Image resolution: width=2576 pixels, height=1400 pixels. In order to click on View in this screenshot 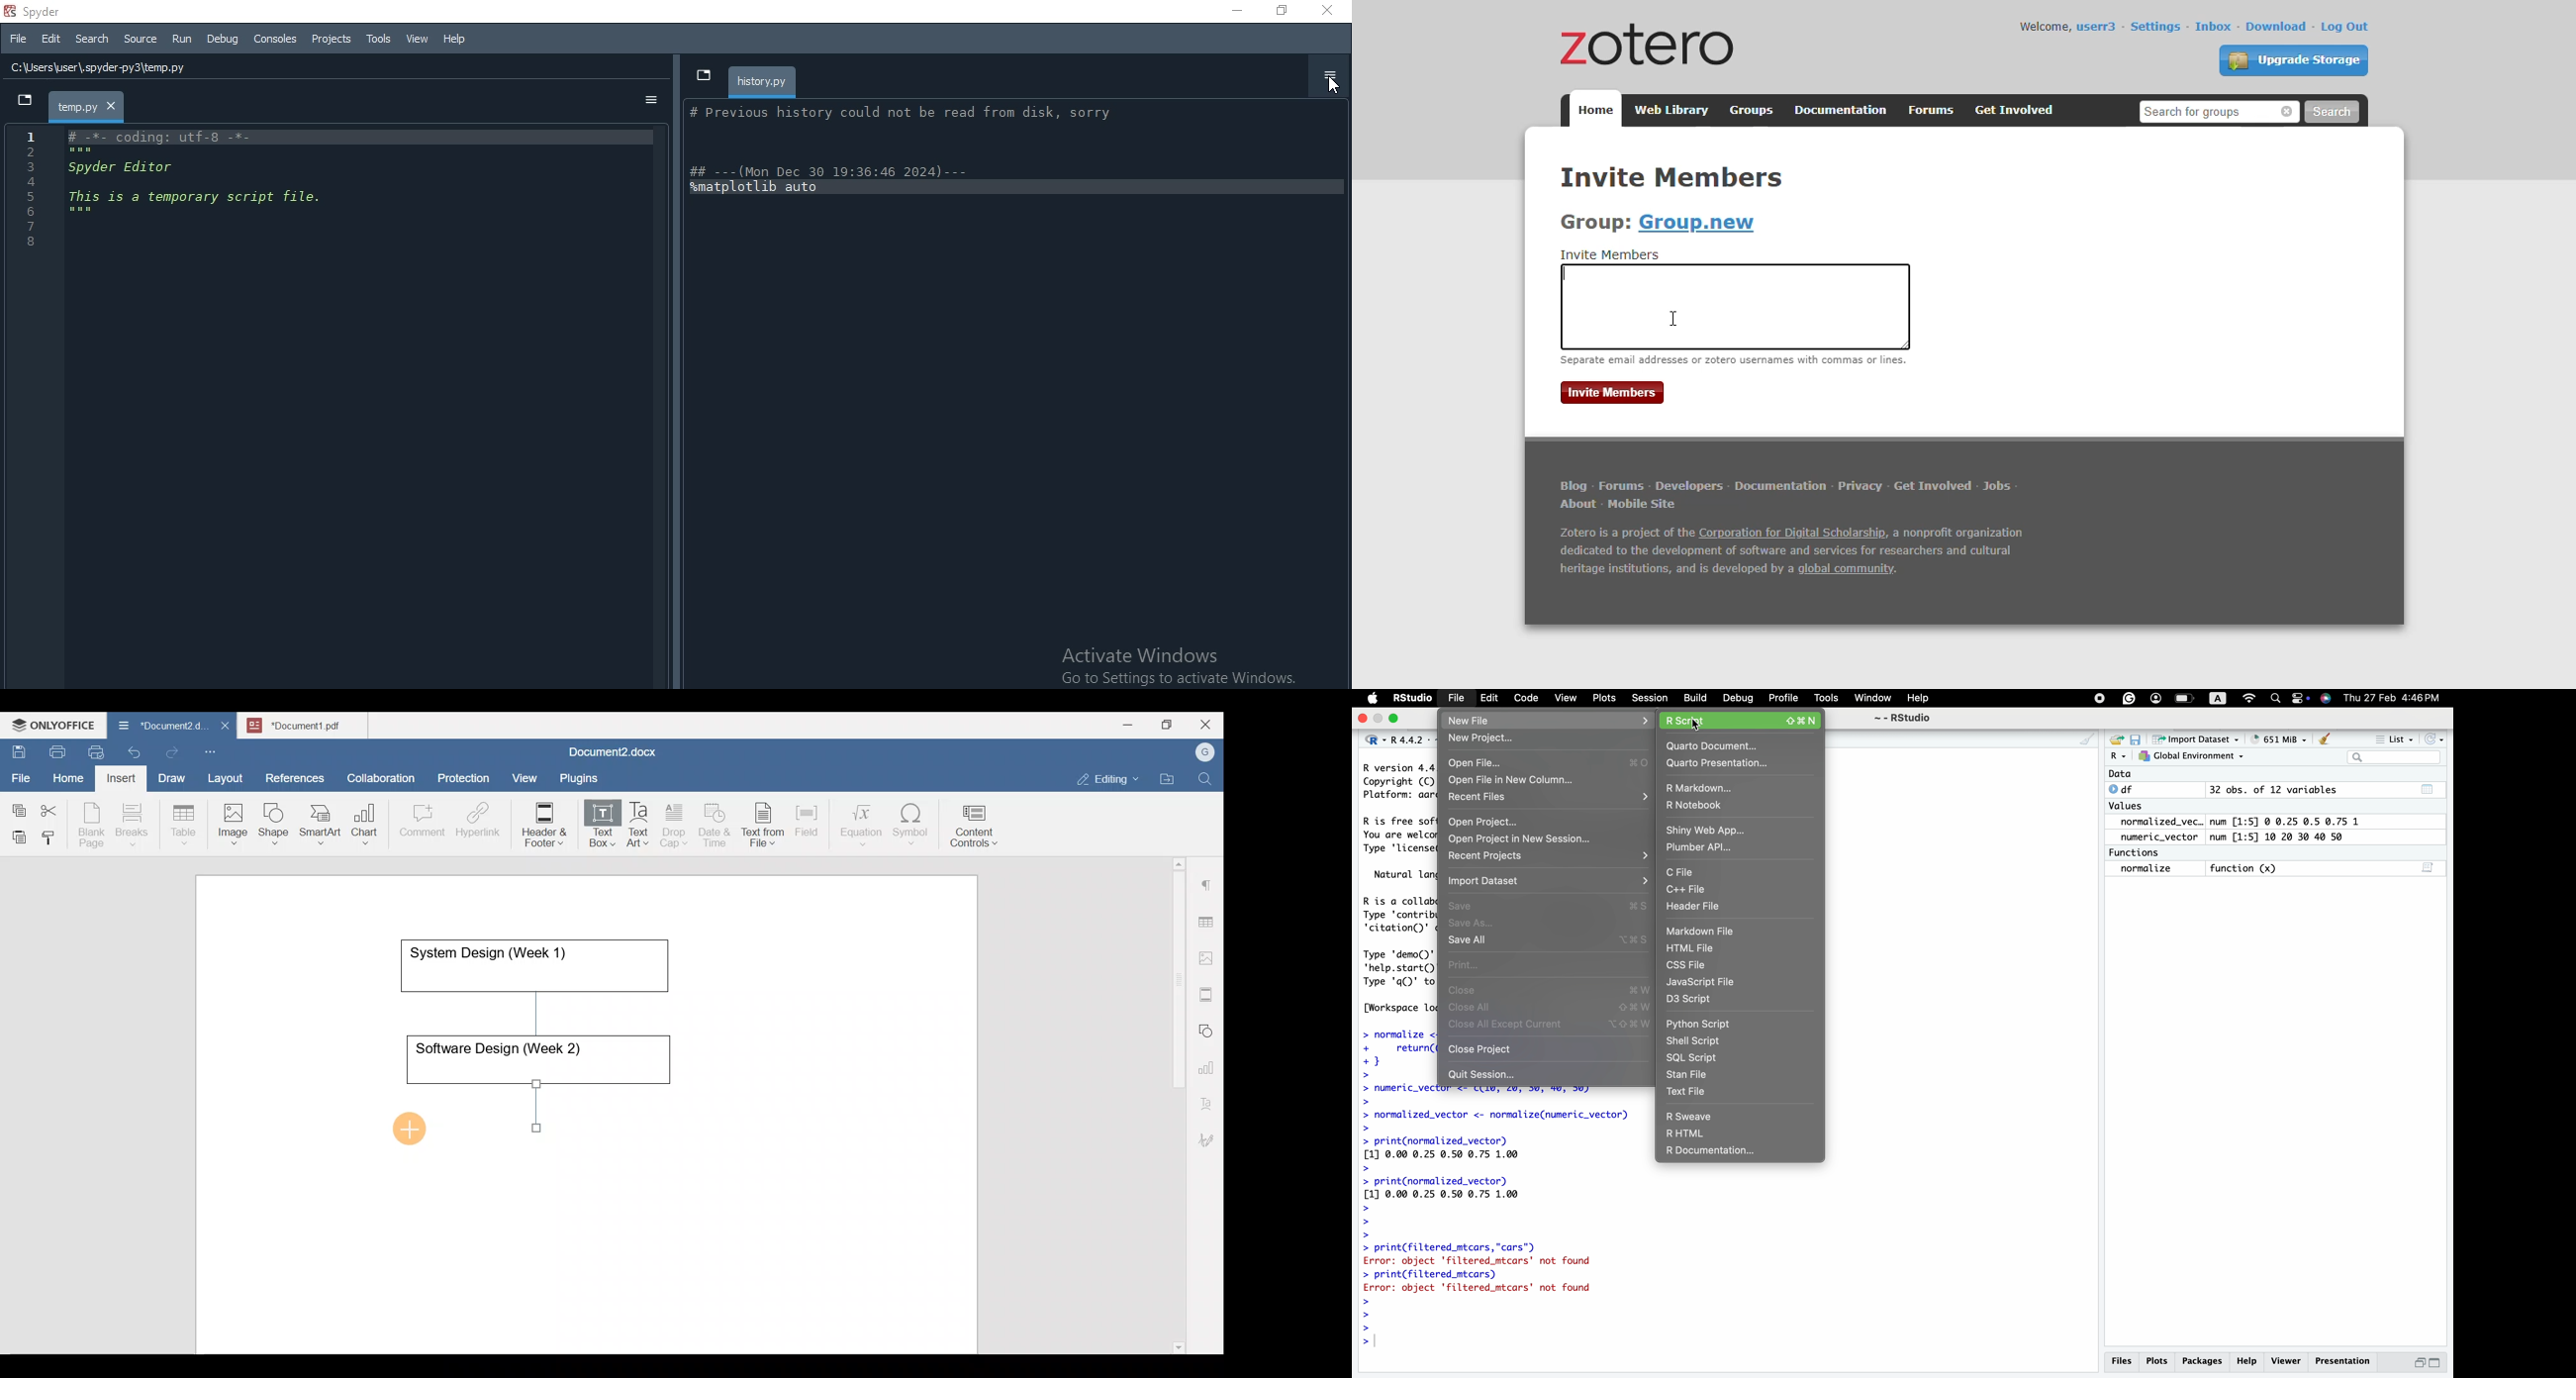, I will do `click(1560, 698)`.